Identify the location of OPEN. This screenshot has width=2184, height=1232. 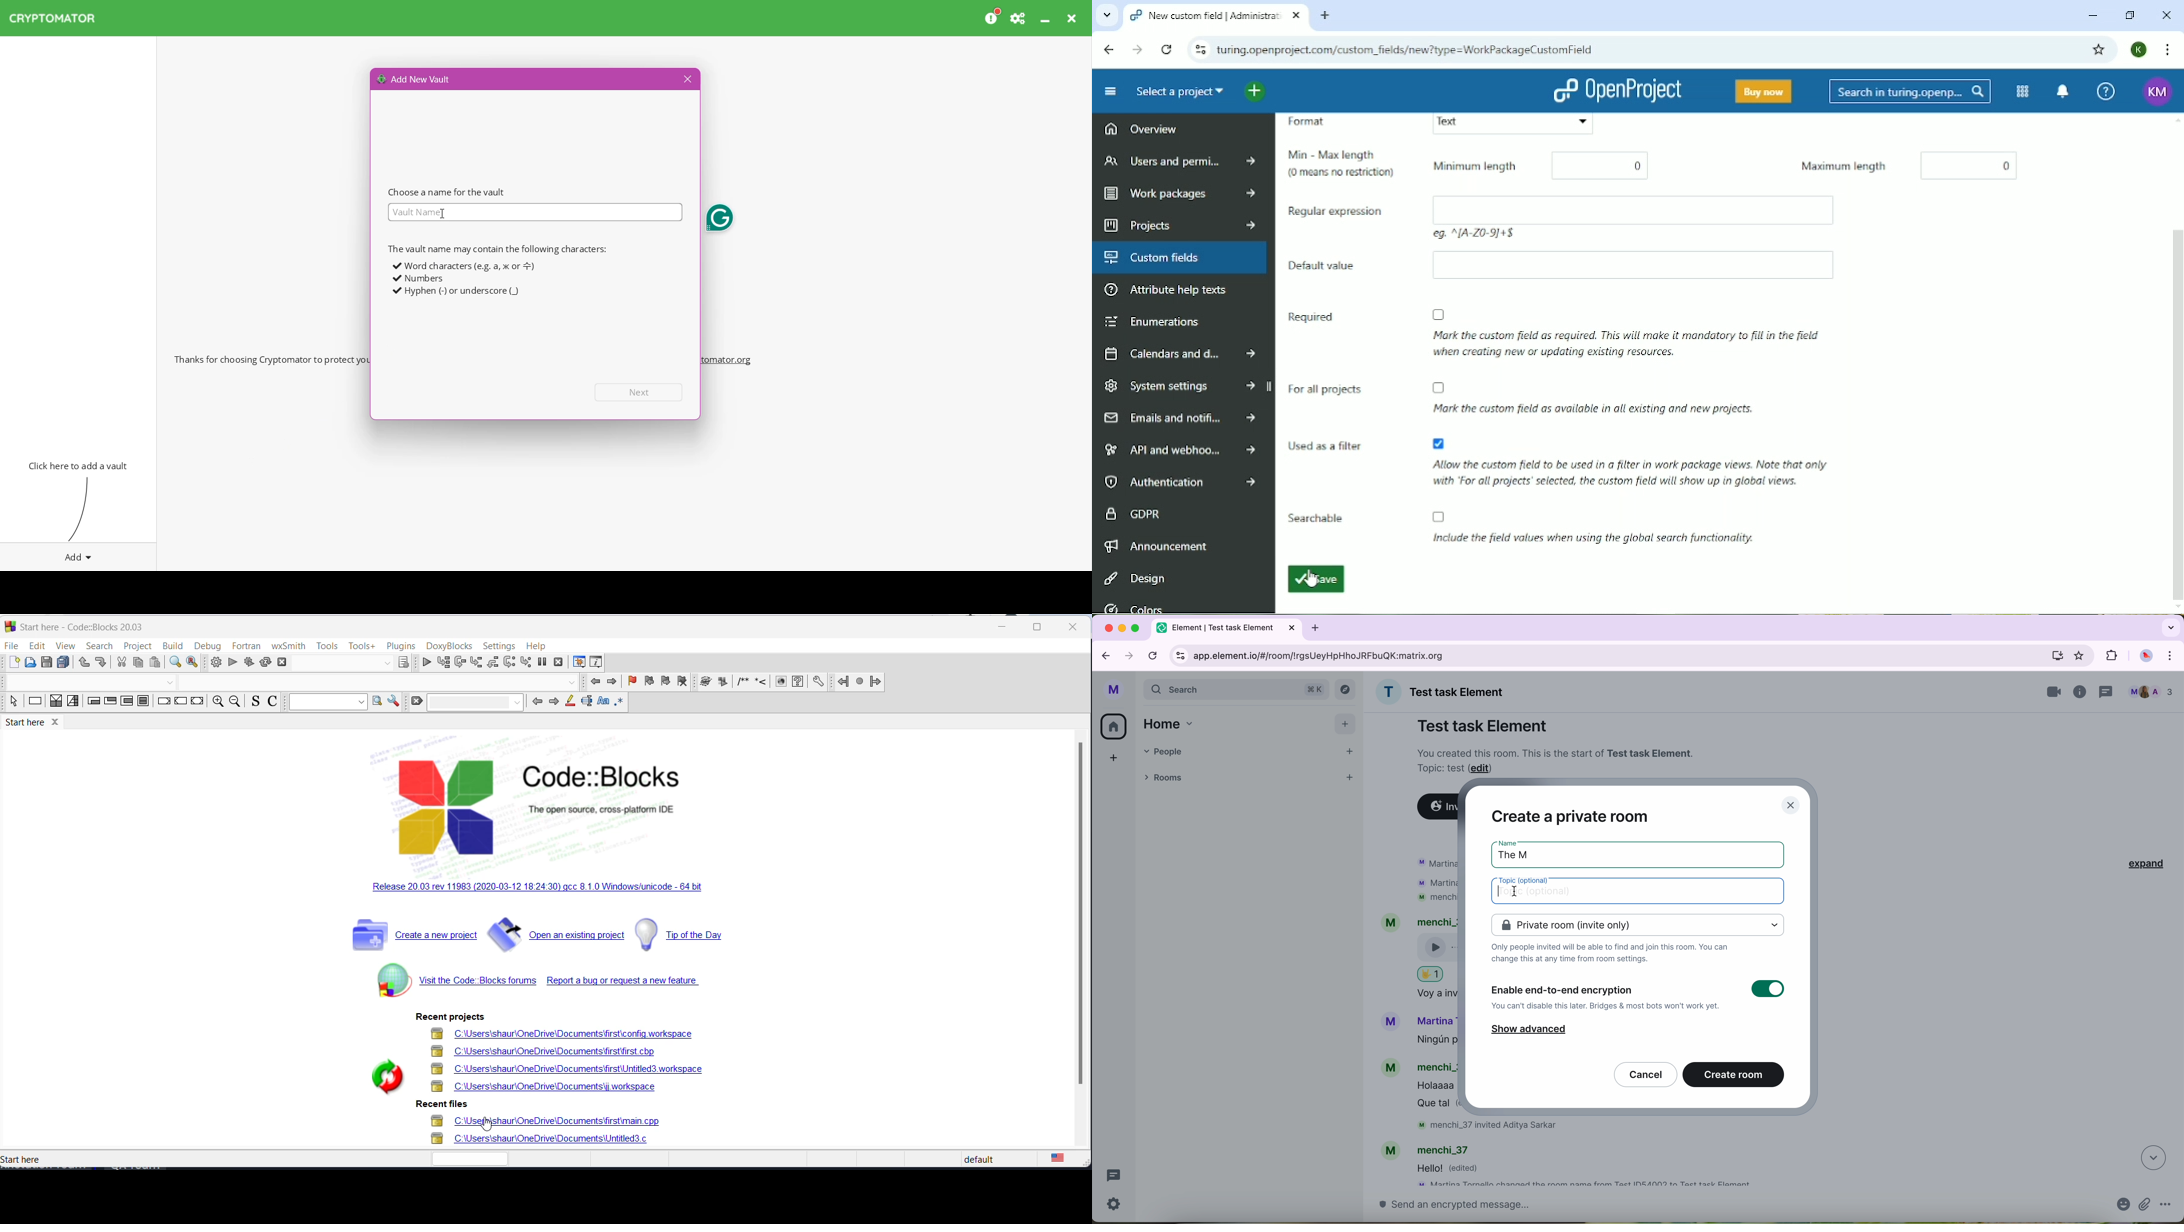
(29, 662).